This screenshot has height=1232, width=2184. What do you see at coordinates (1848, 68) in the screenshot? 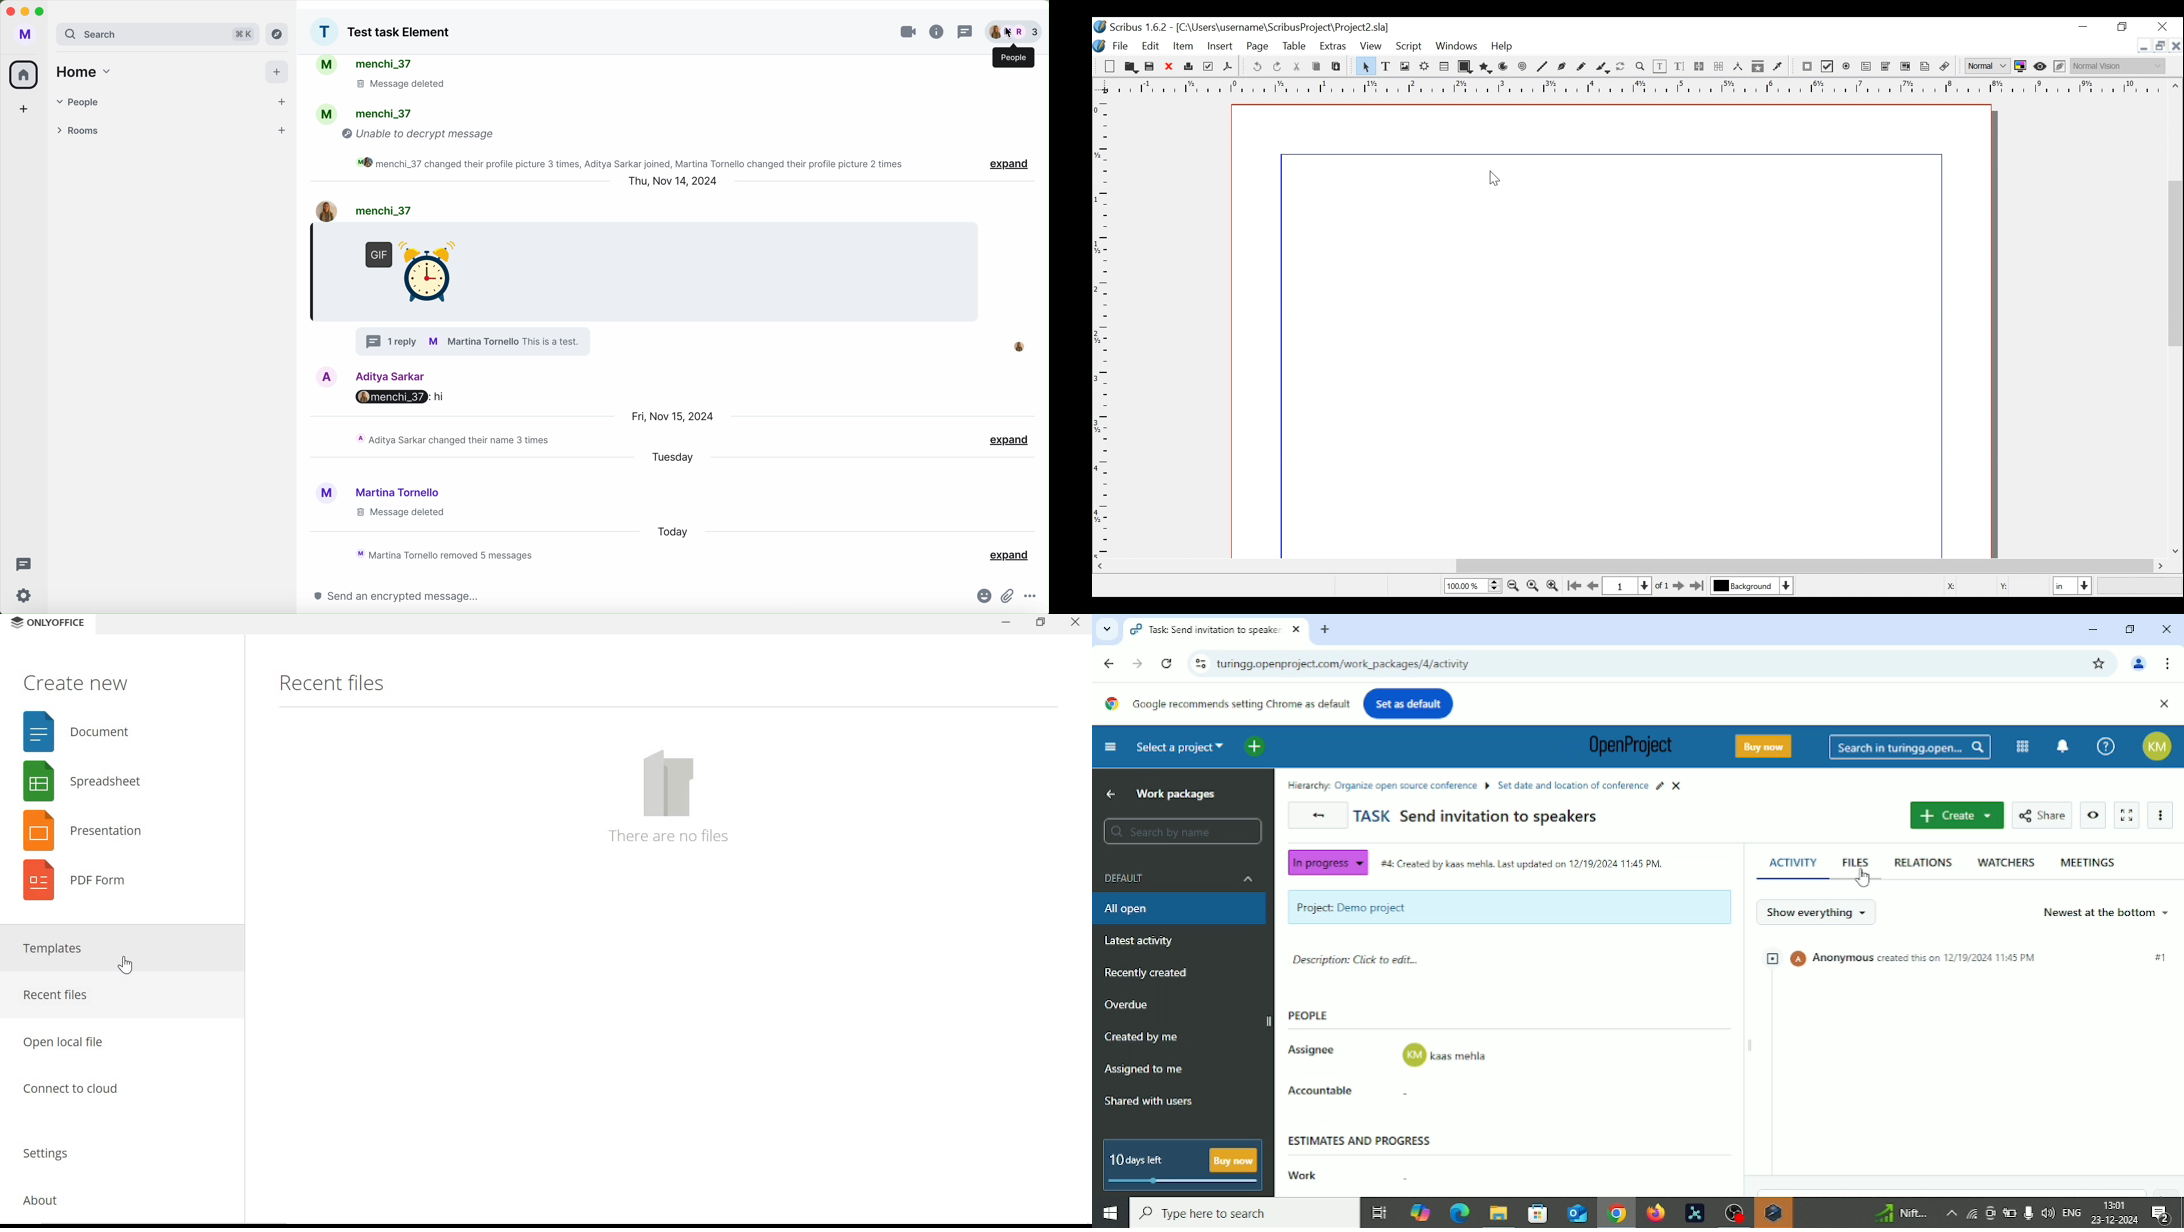
I see `PDF Radio Button` at bounding box center [1848, 68].